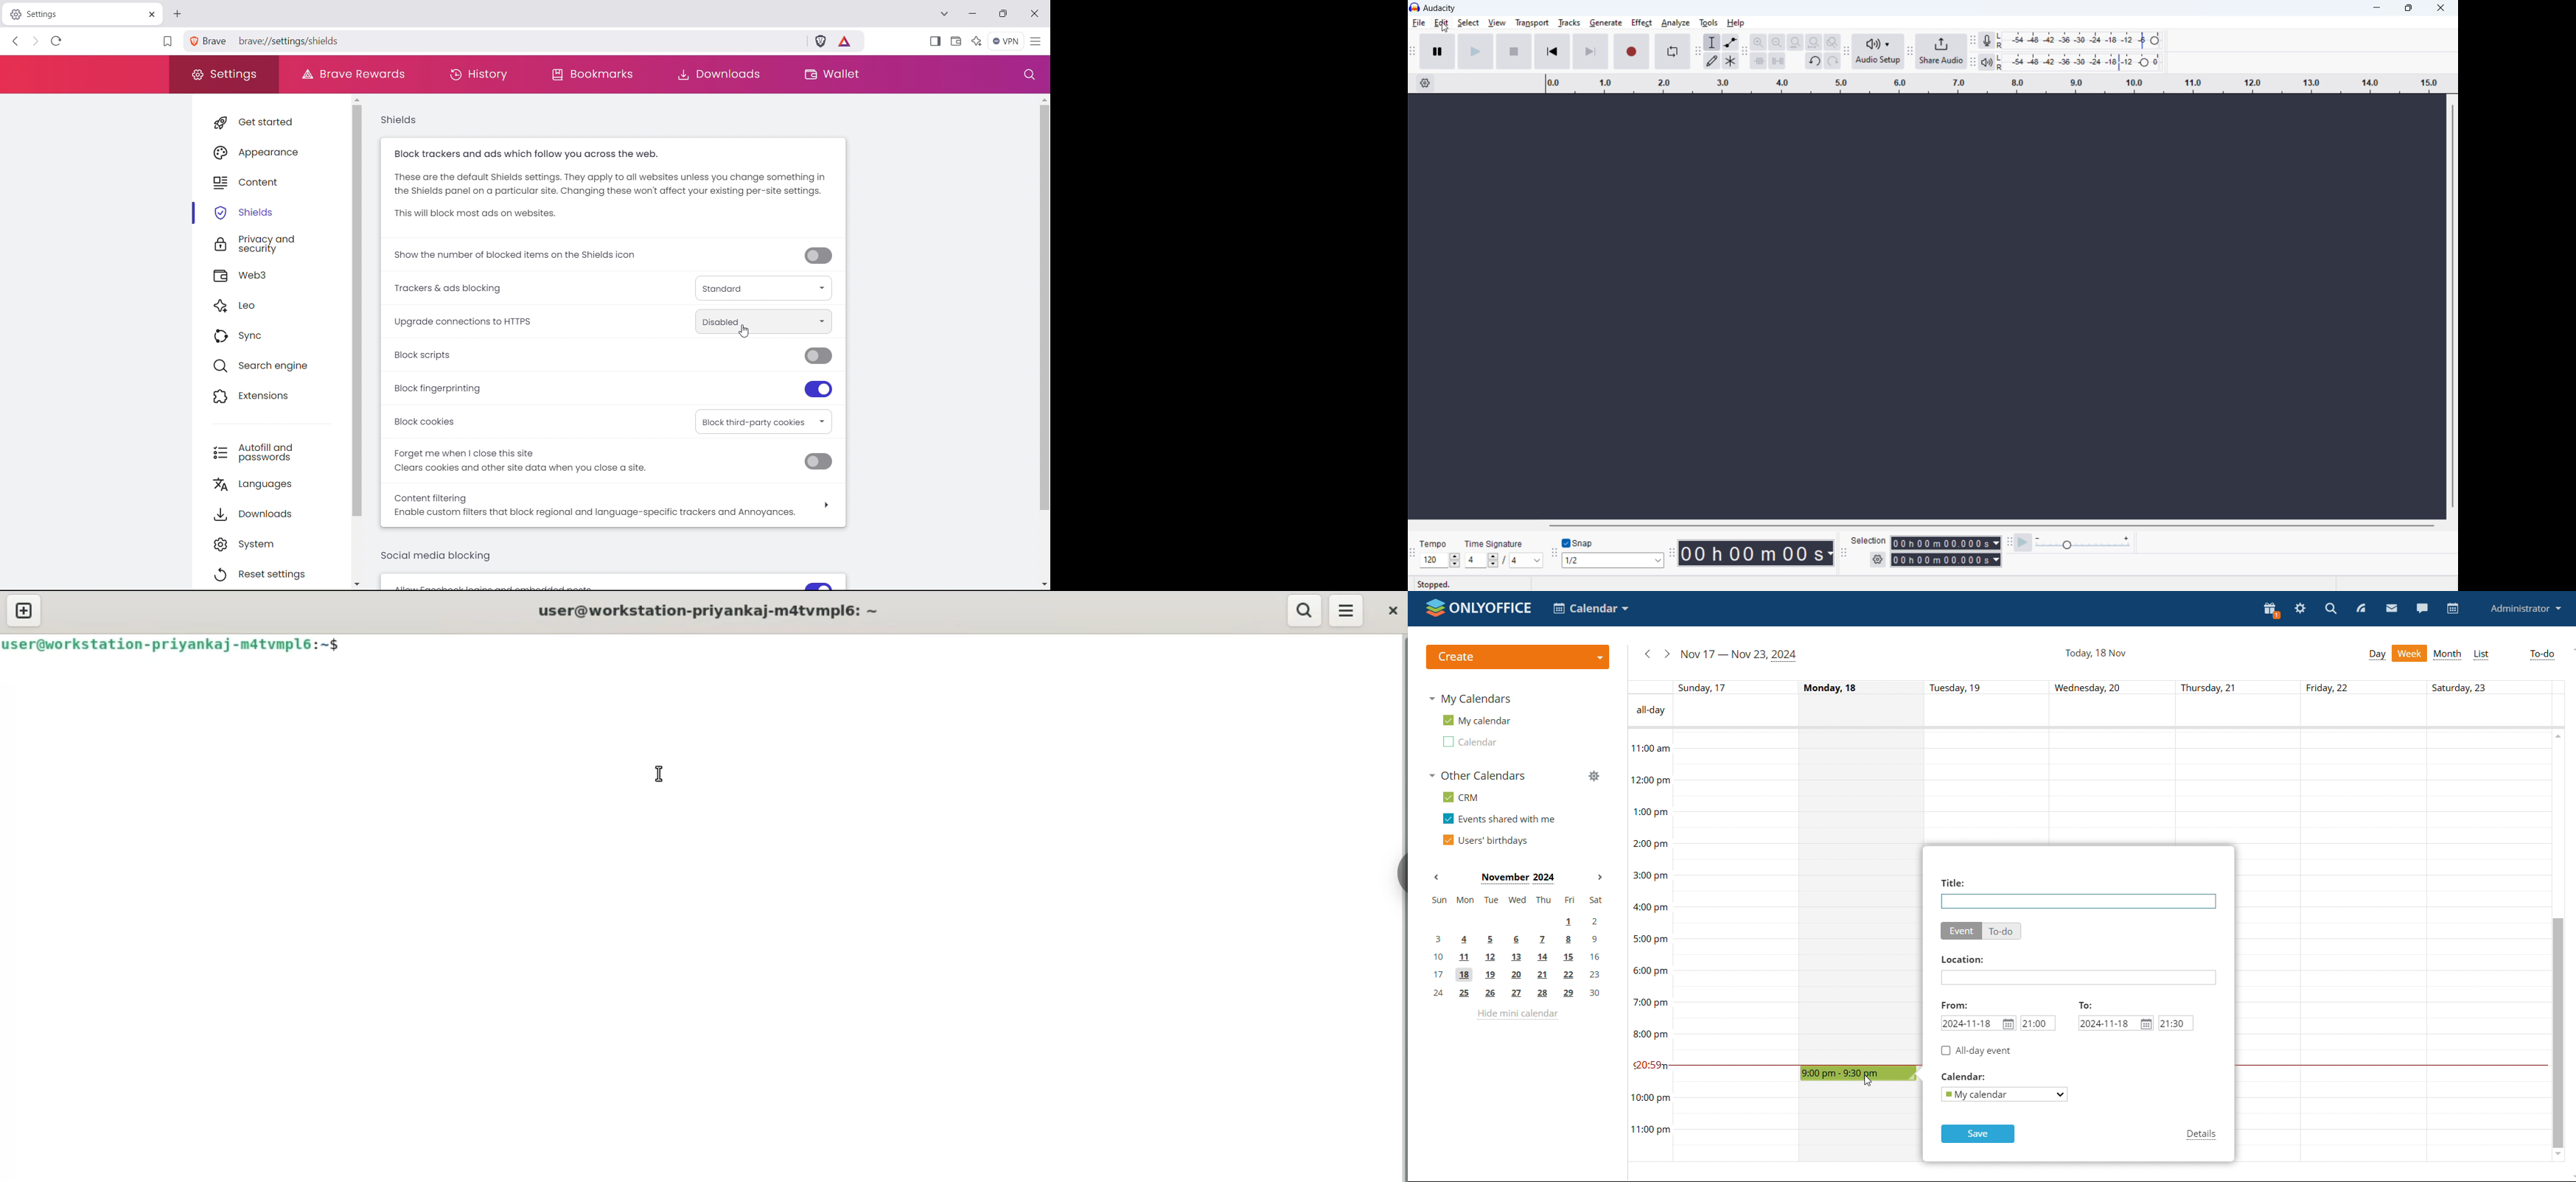 This screenshot has width=2576, height=1204. What do you see at coordinates (1943, 51) in the screenshot?
I see `share audio` at bounding box center [1943, 51].